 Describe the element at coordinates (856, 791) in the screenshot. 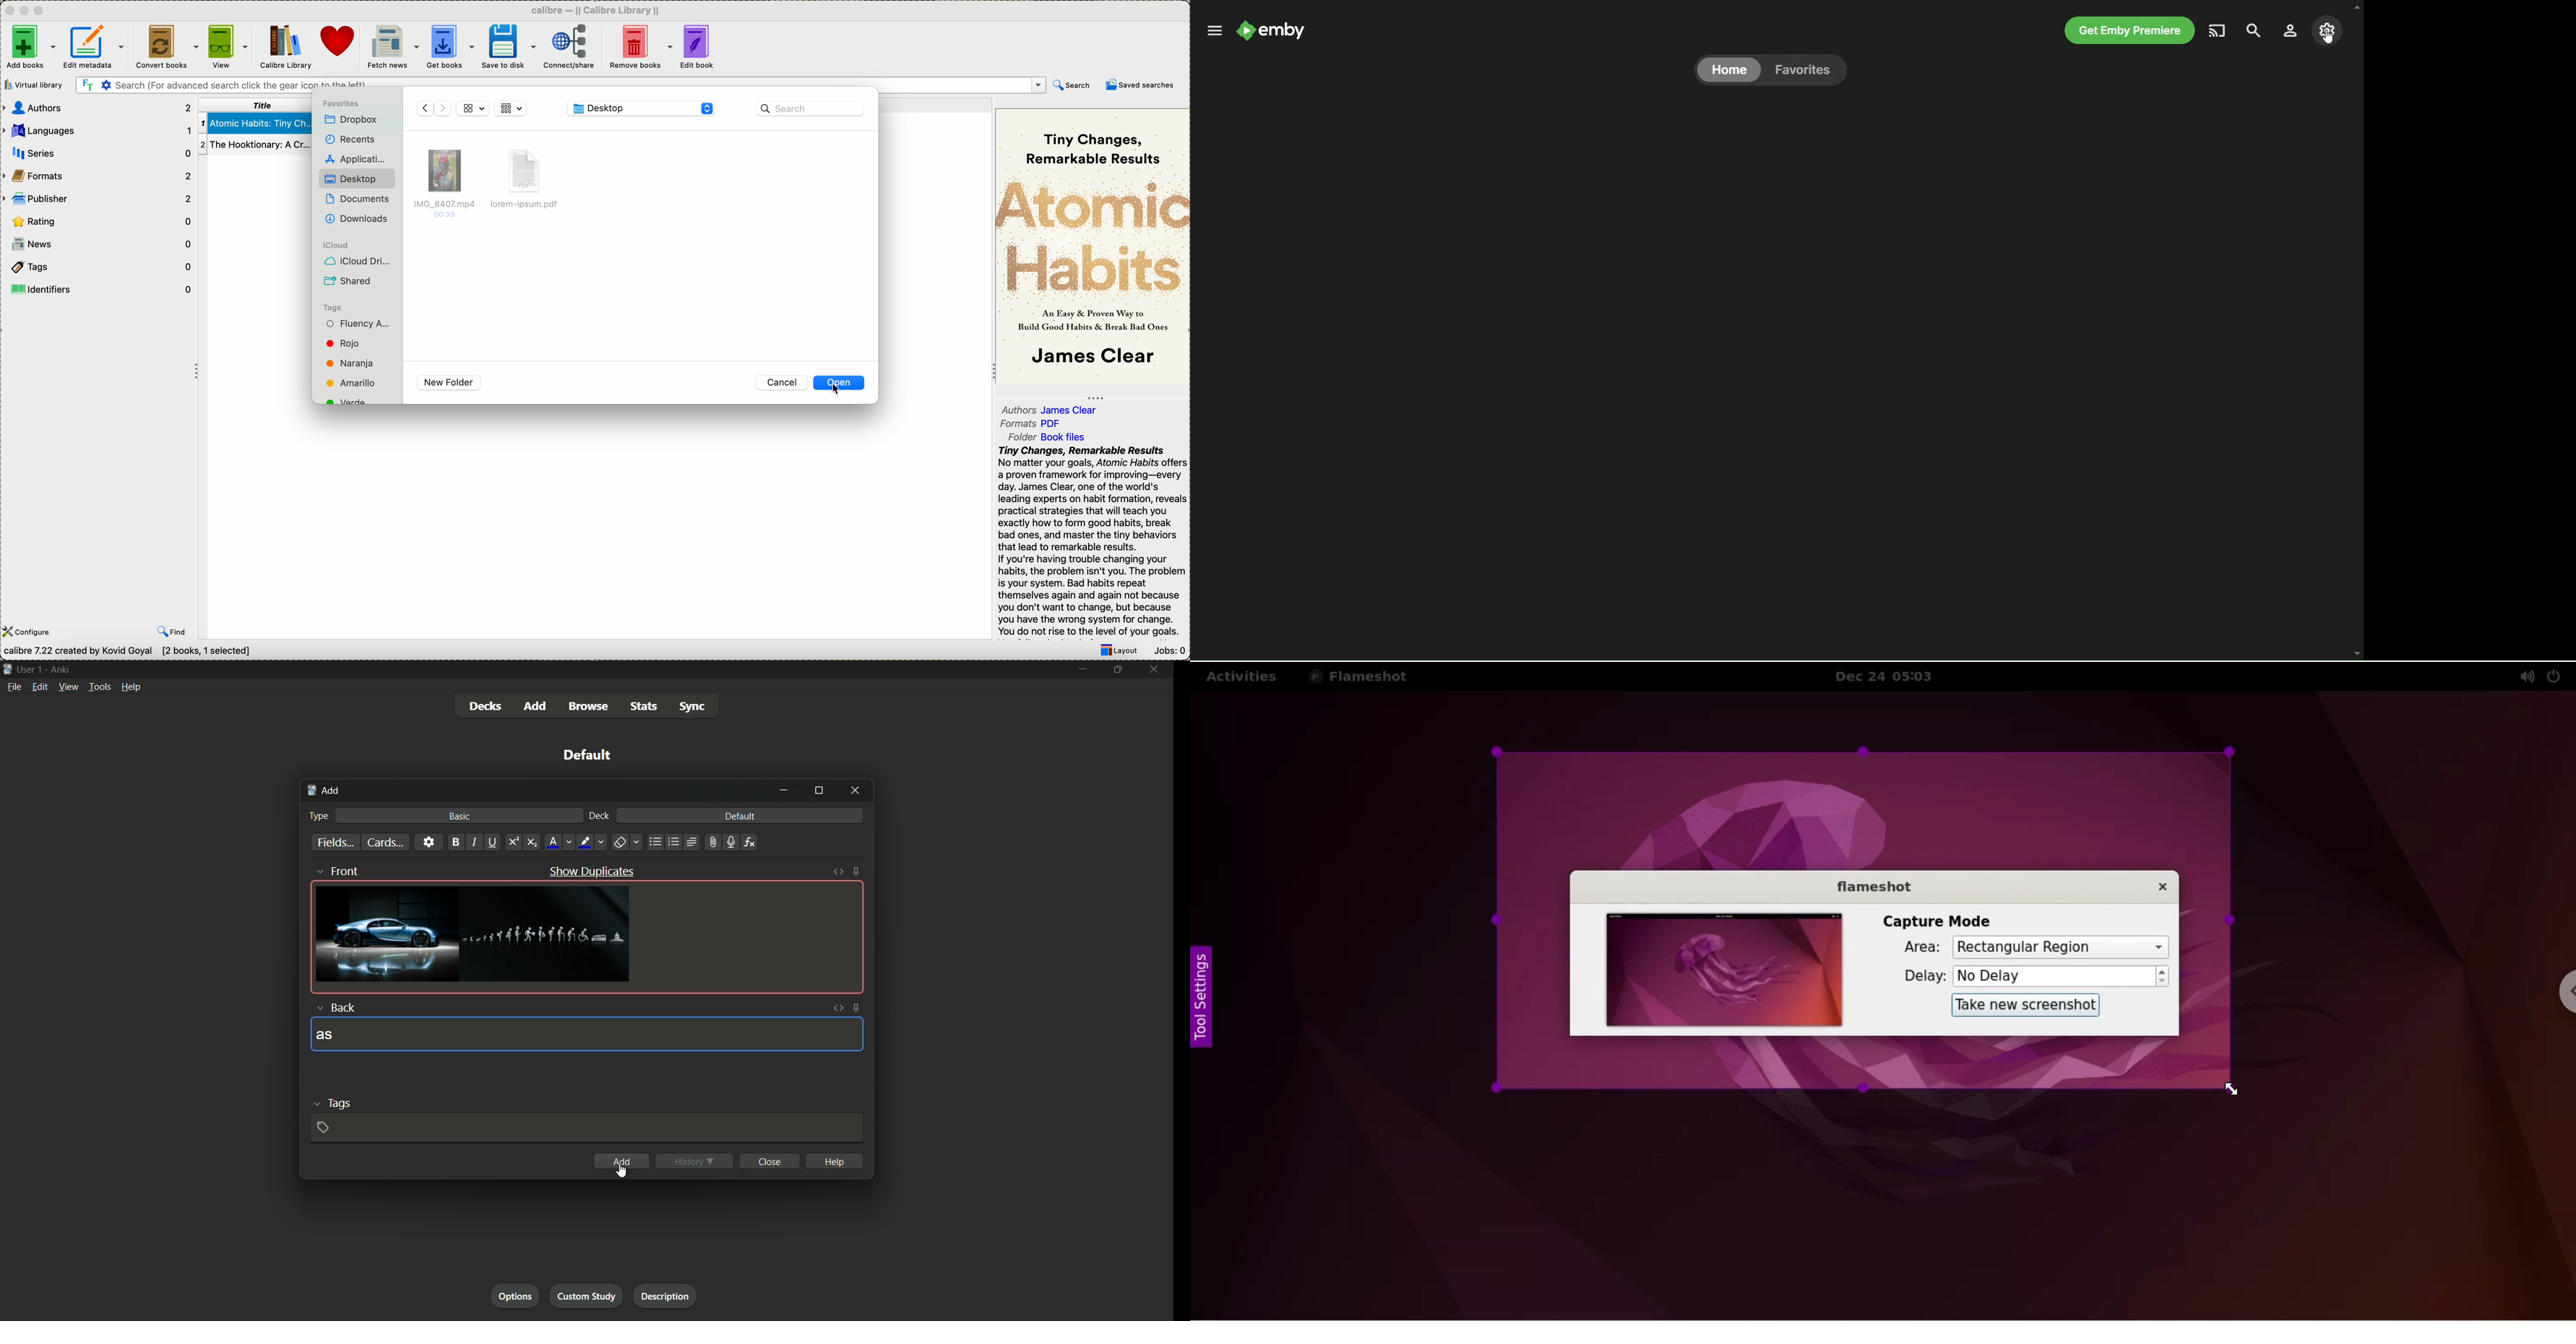

I see `close window` at that location.